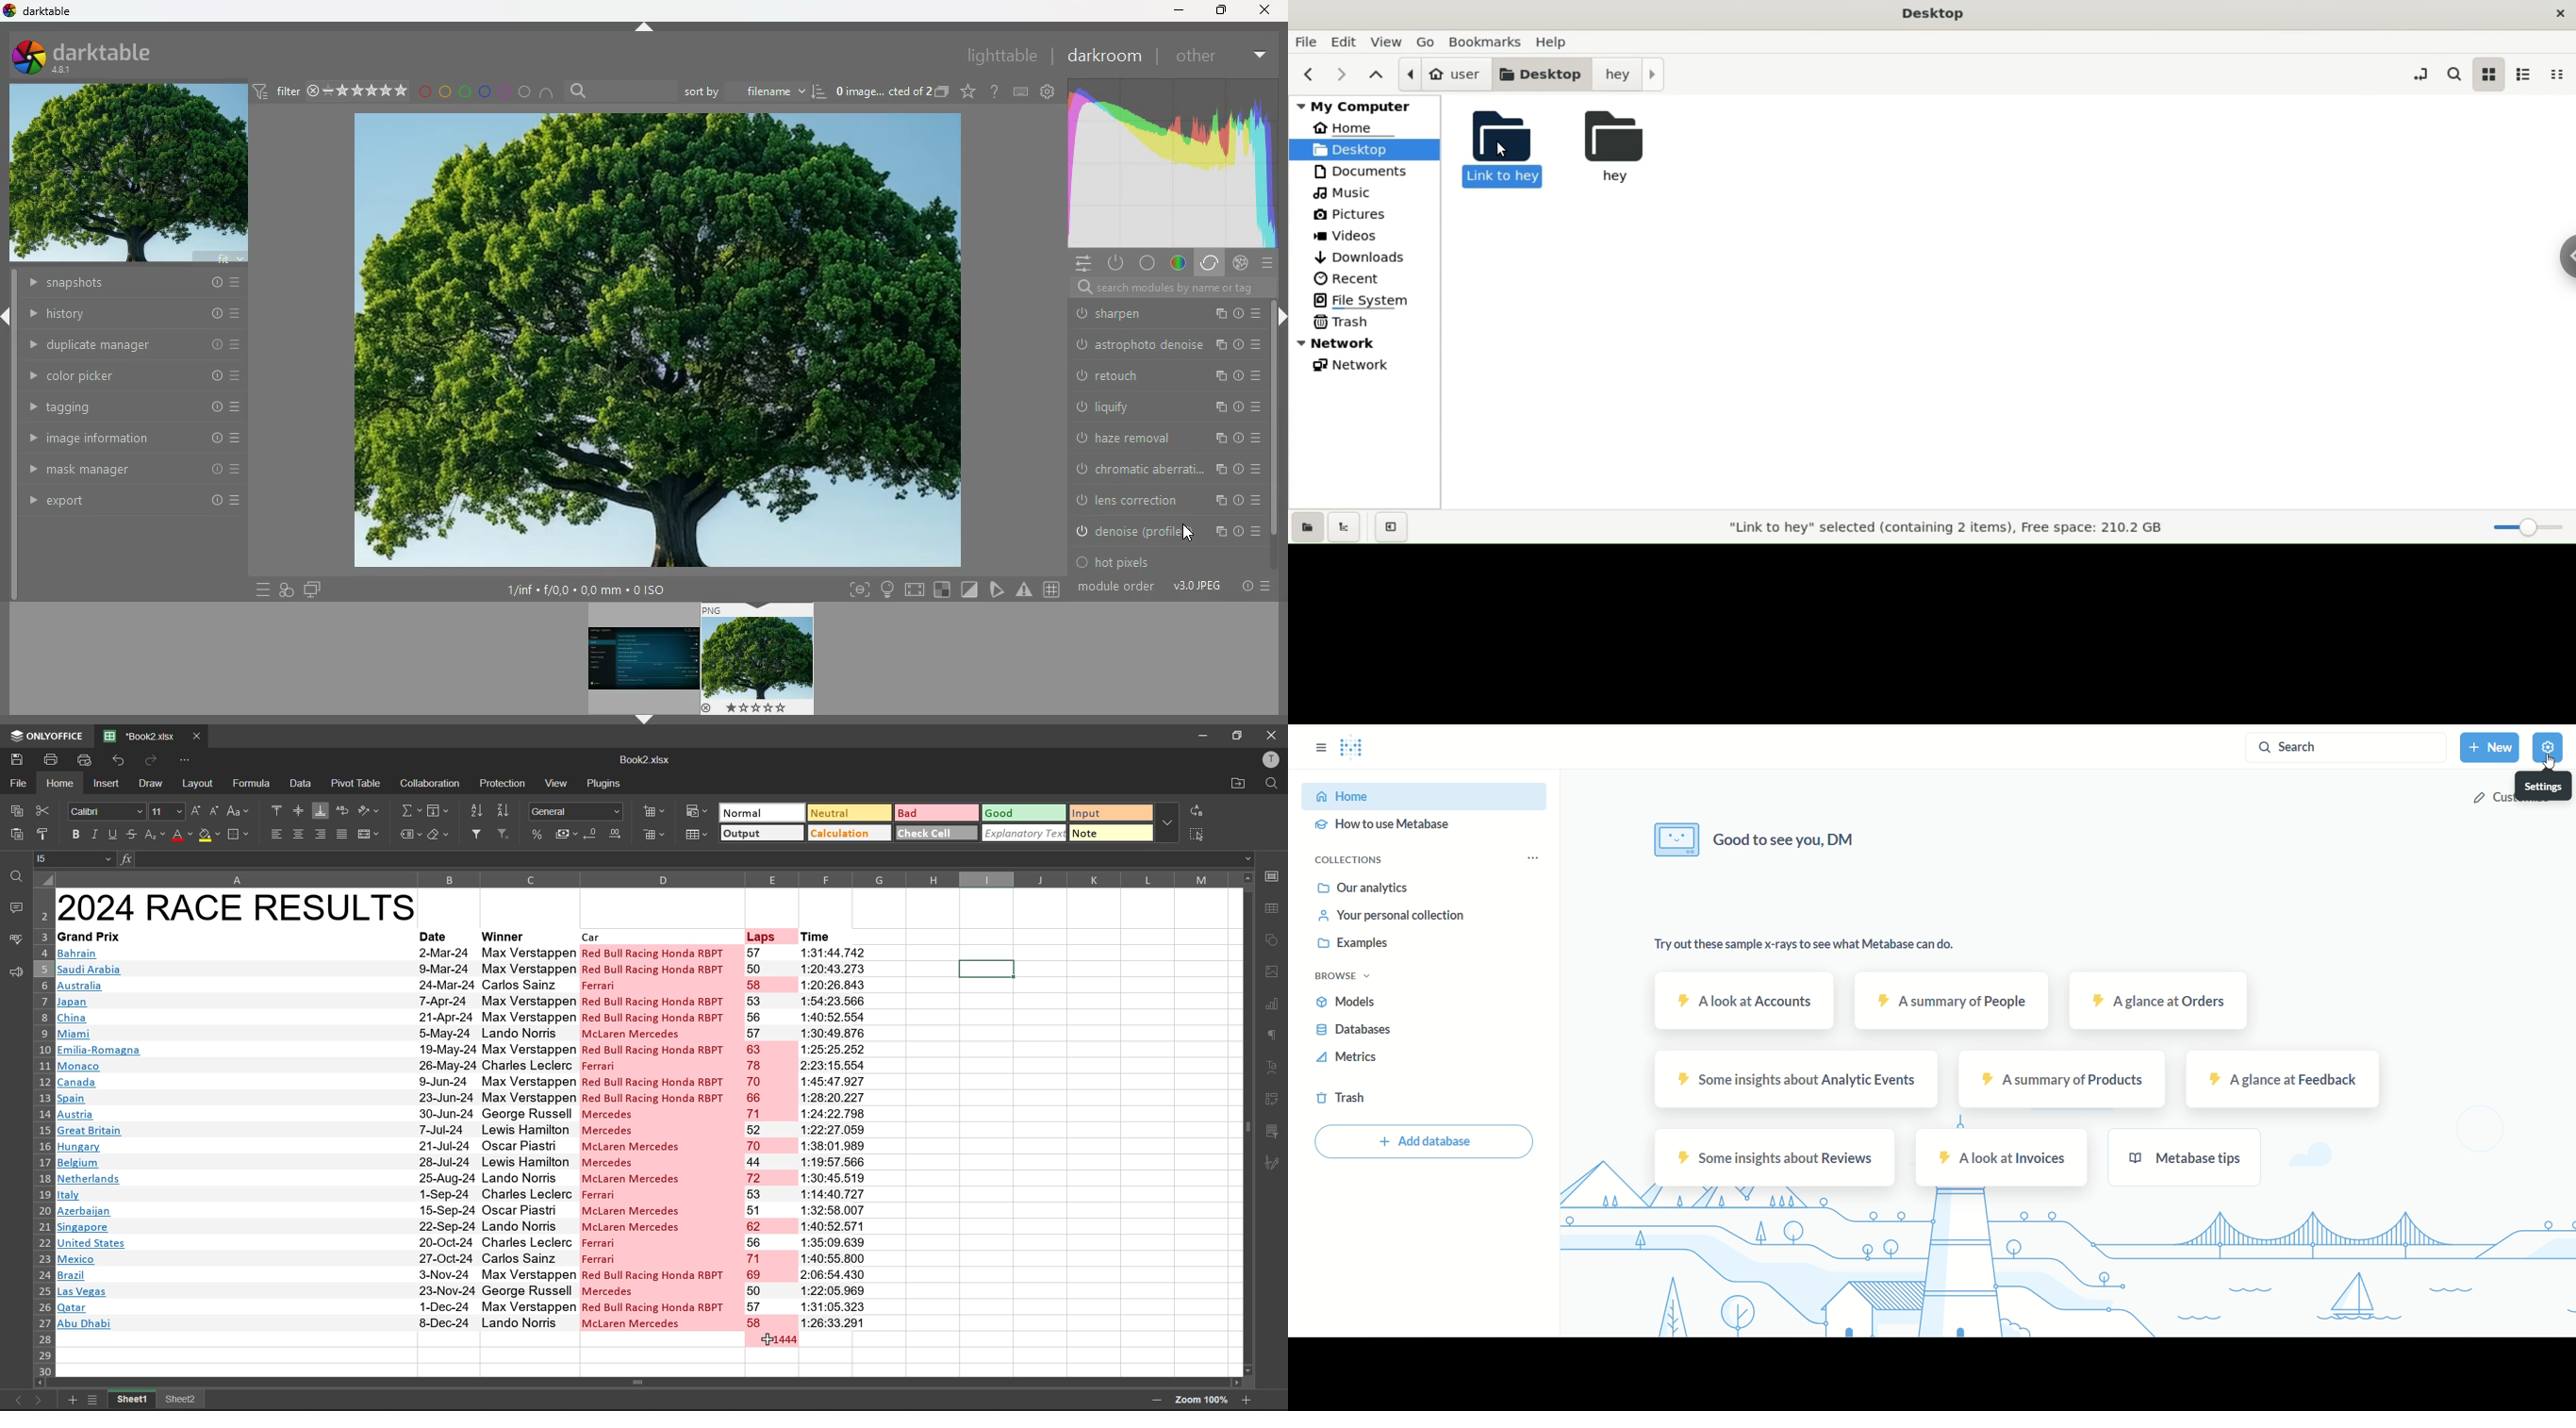  What do you see at coordinates (1021, 91) in the screenshot?
I see `keyboard` at bounding box center [1021, 91].